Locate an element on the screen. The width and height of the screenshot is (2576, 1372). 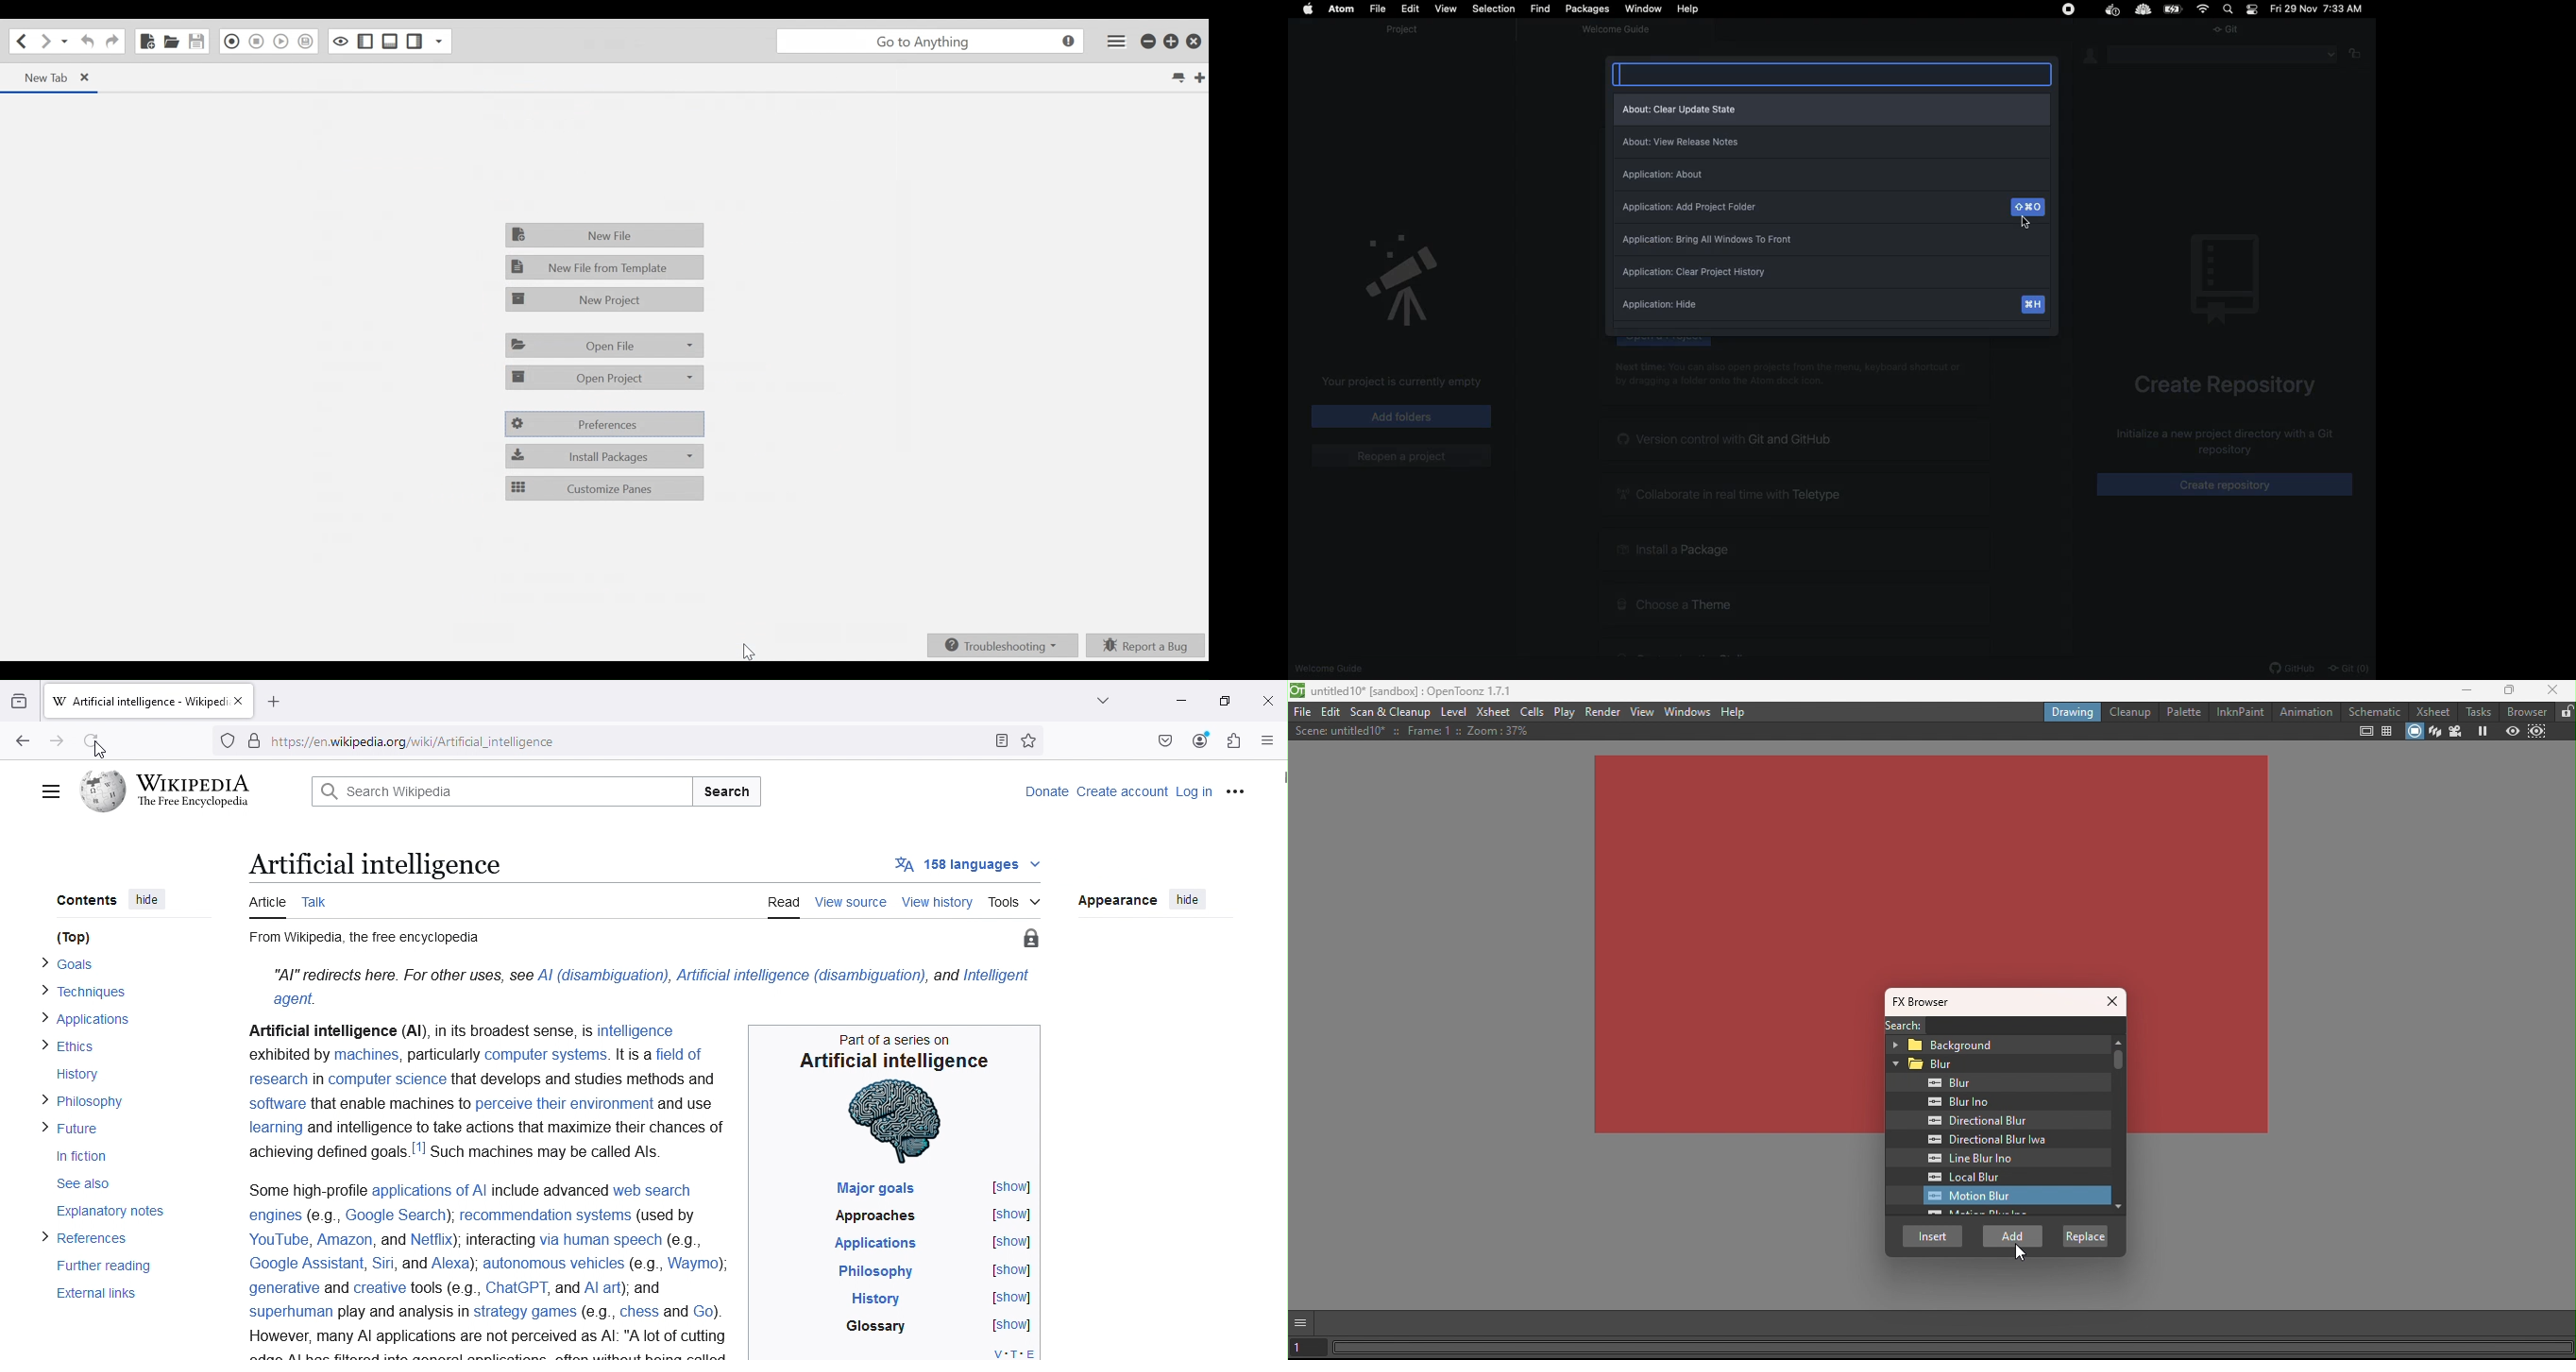
human brain is located at coordinates (906, 1121).